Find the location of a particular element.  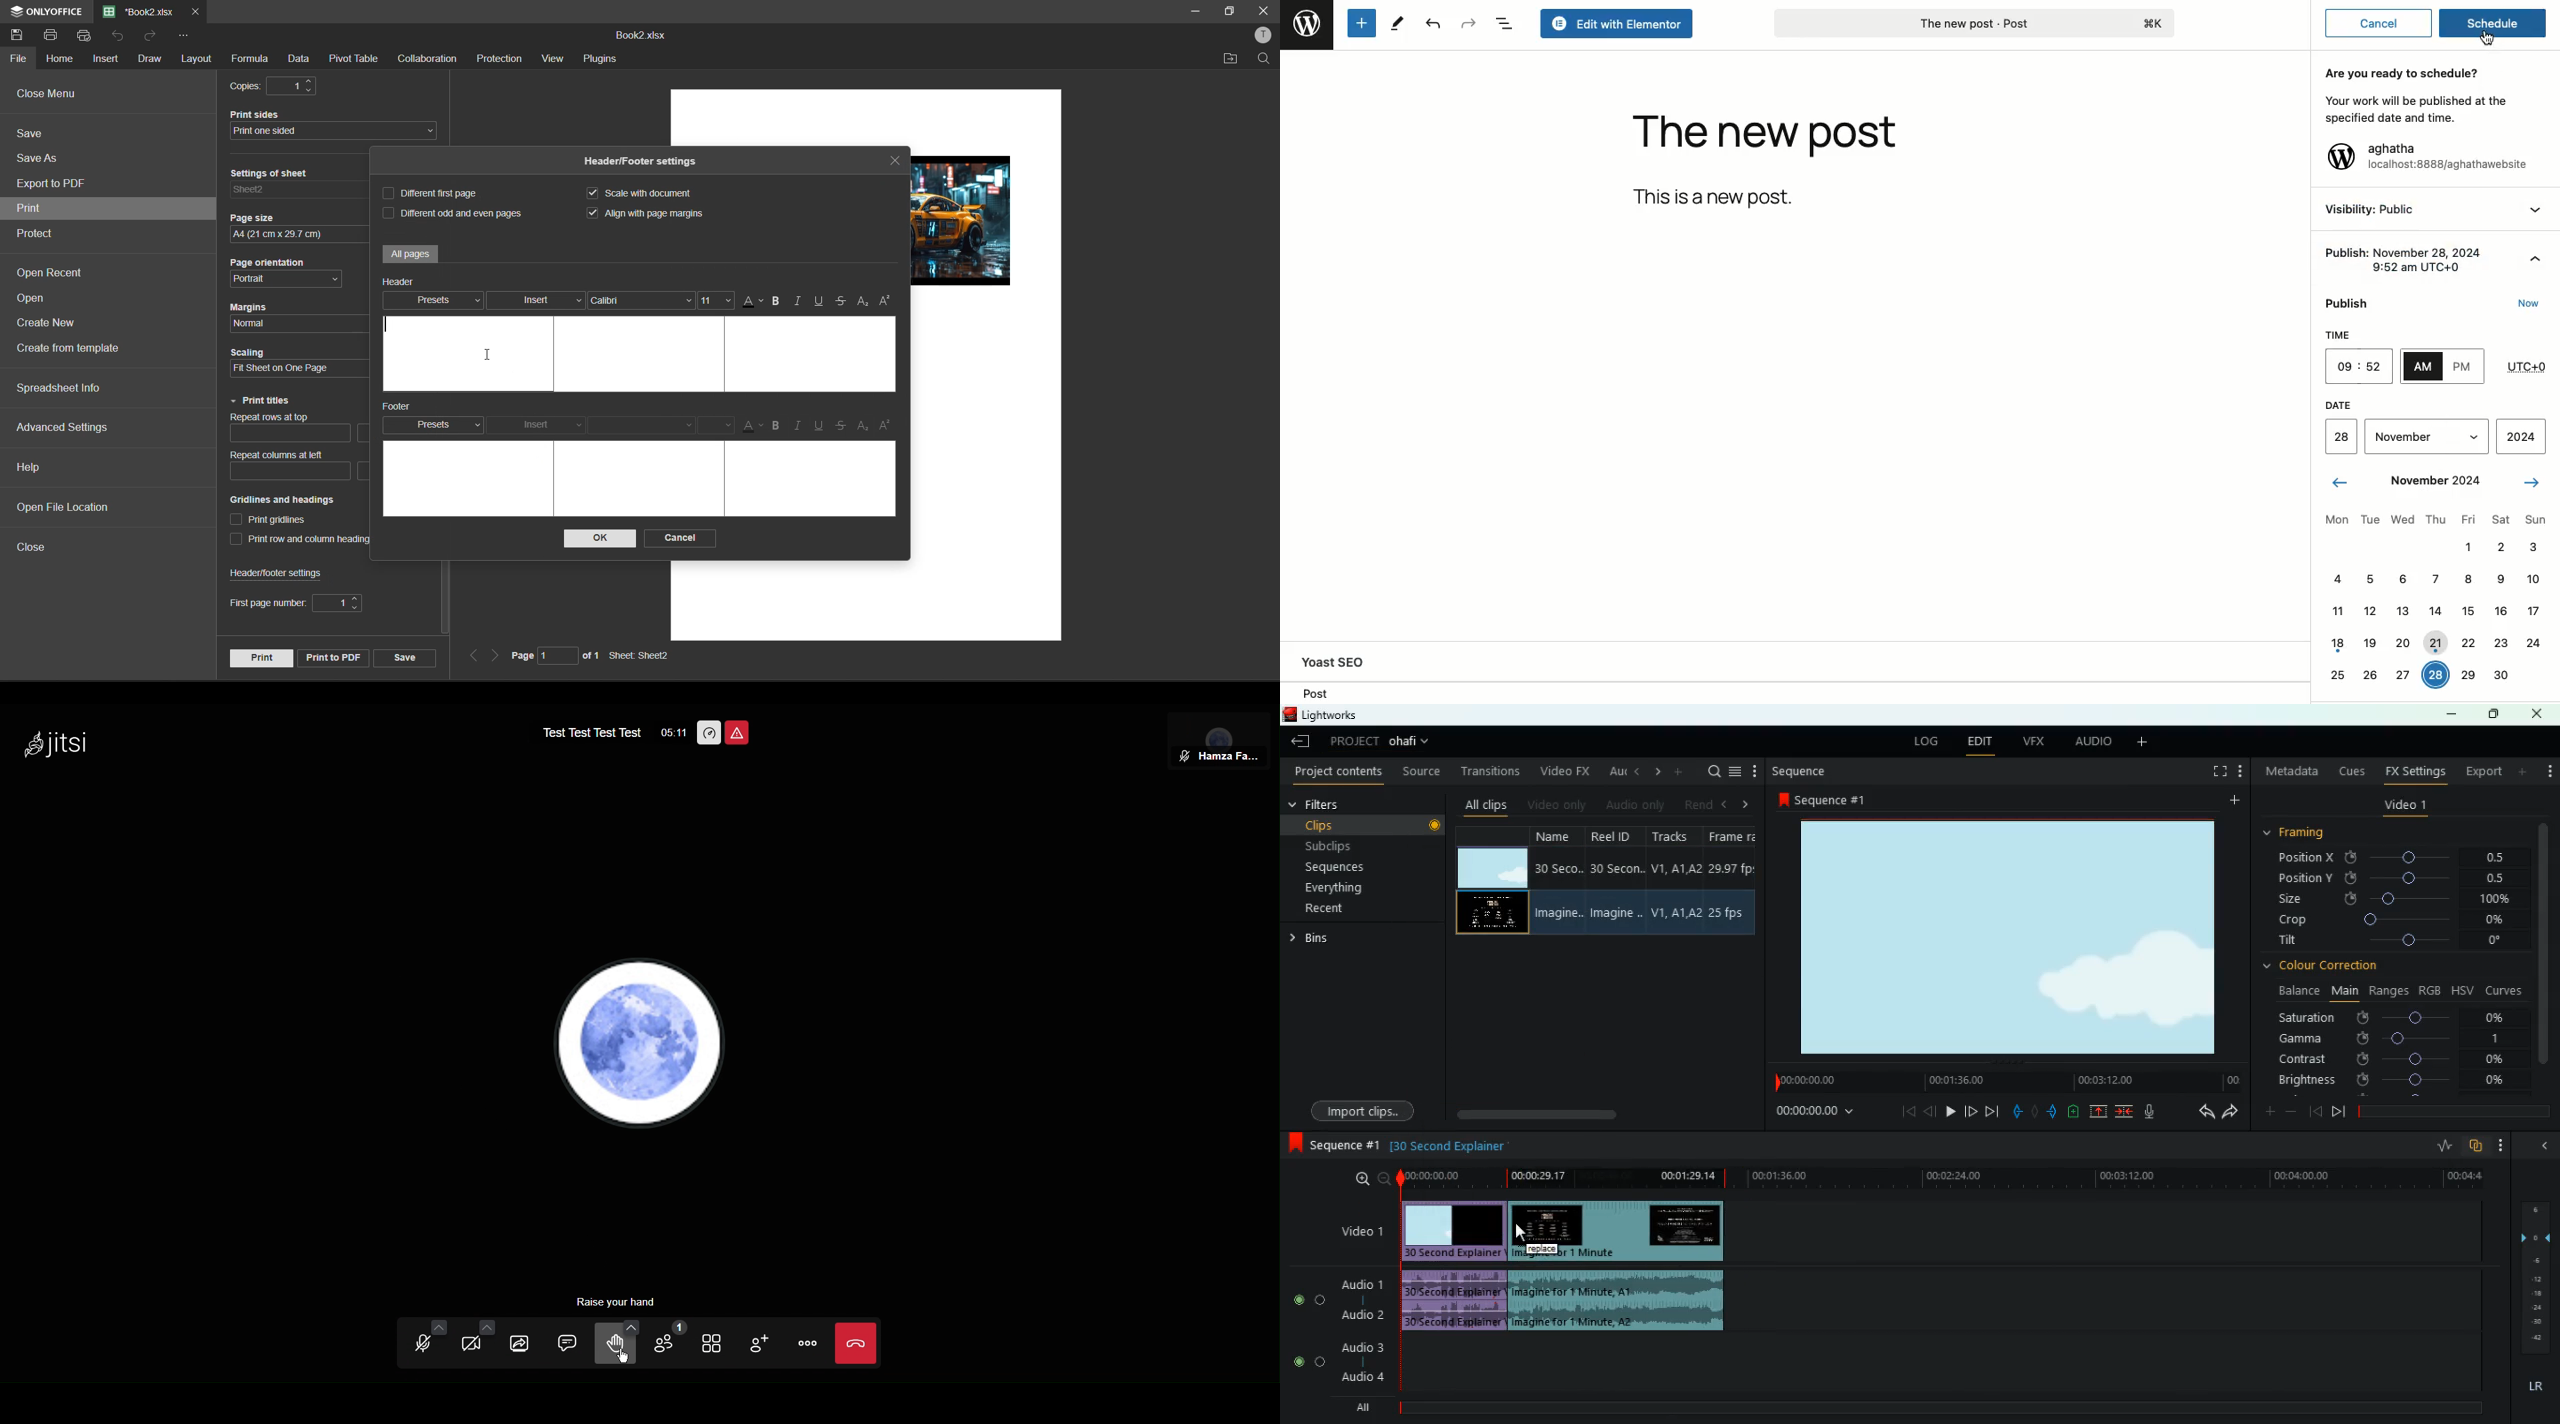

November 2024 is located at coordinates (2436, 478).